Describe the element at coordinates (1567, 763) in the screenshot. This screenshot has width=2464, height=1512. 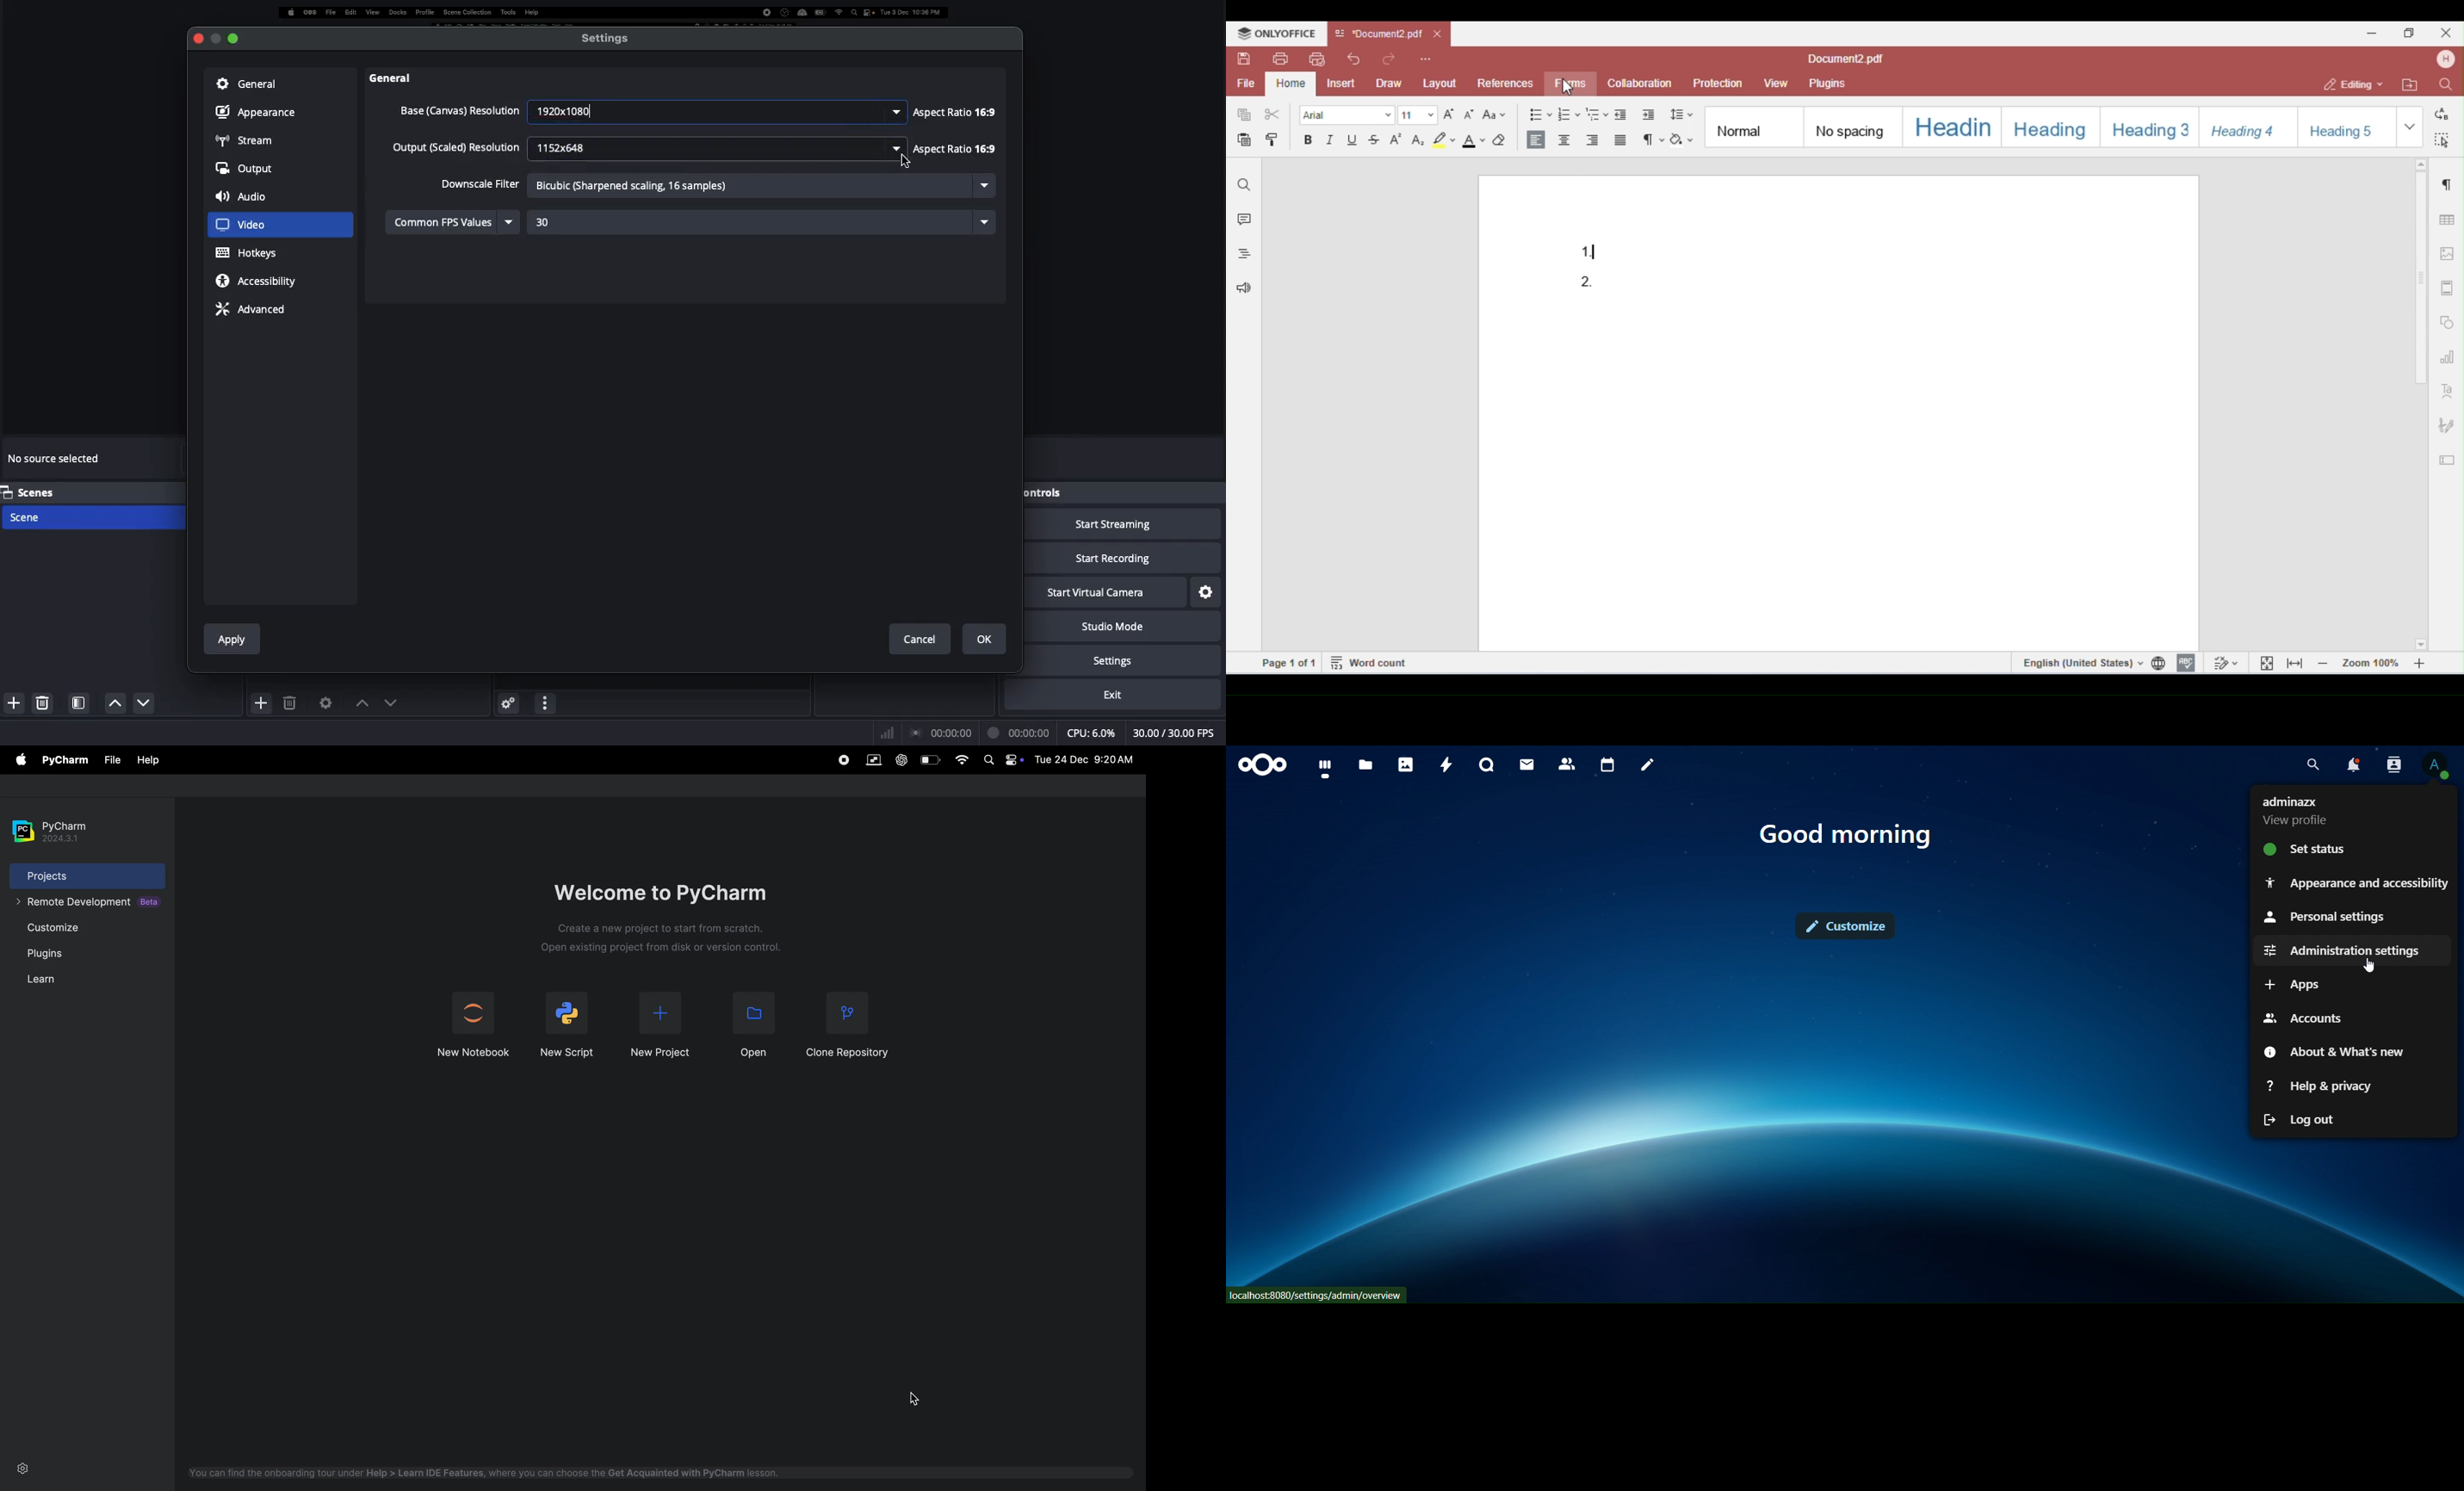
I see `contact` at that location.